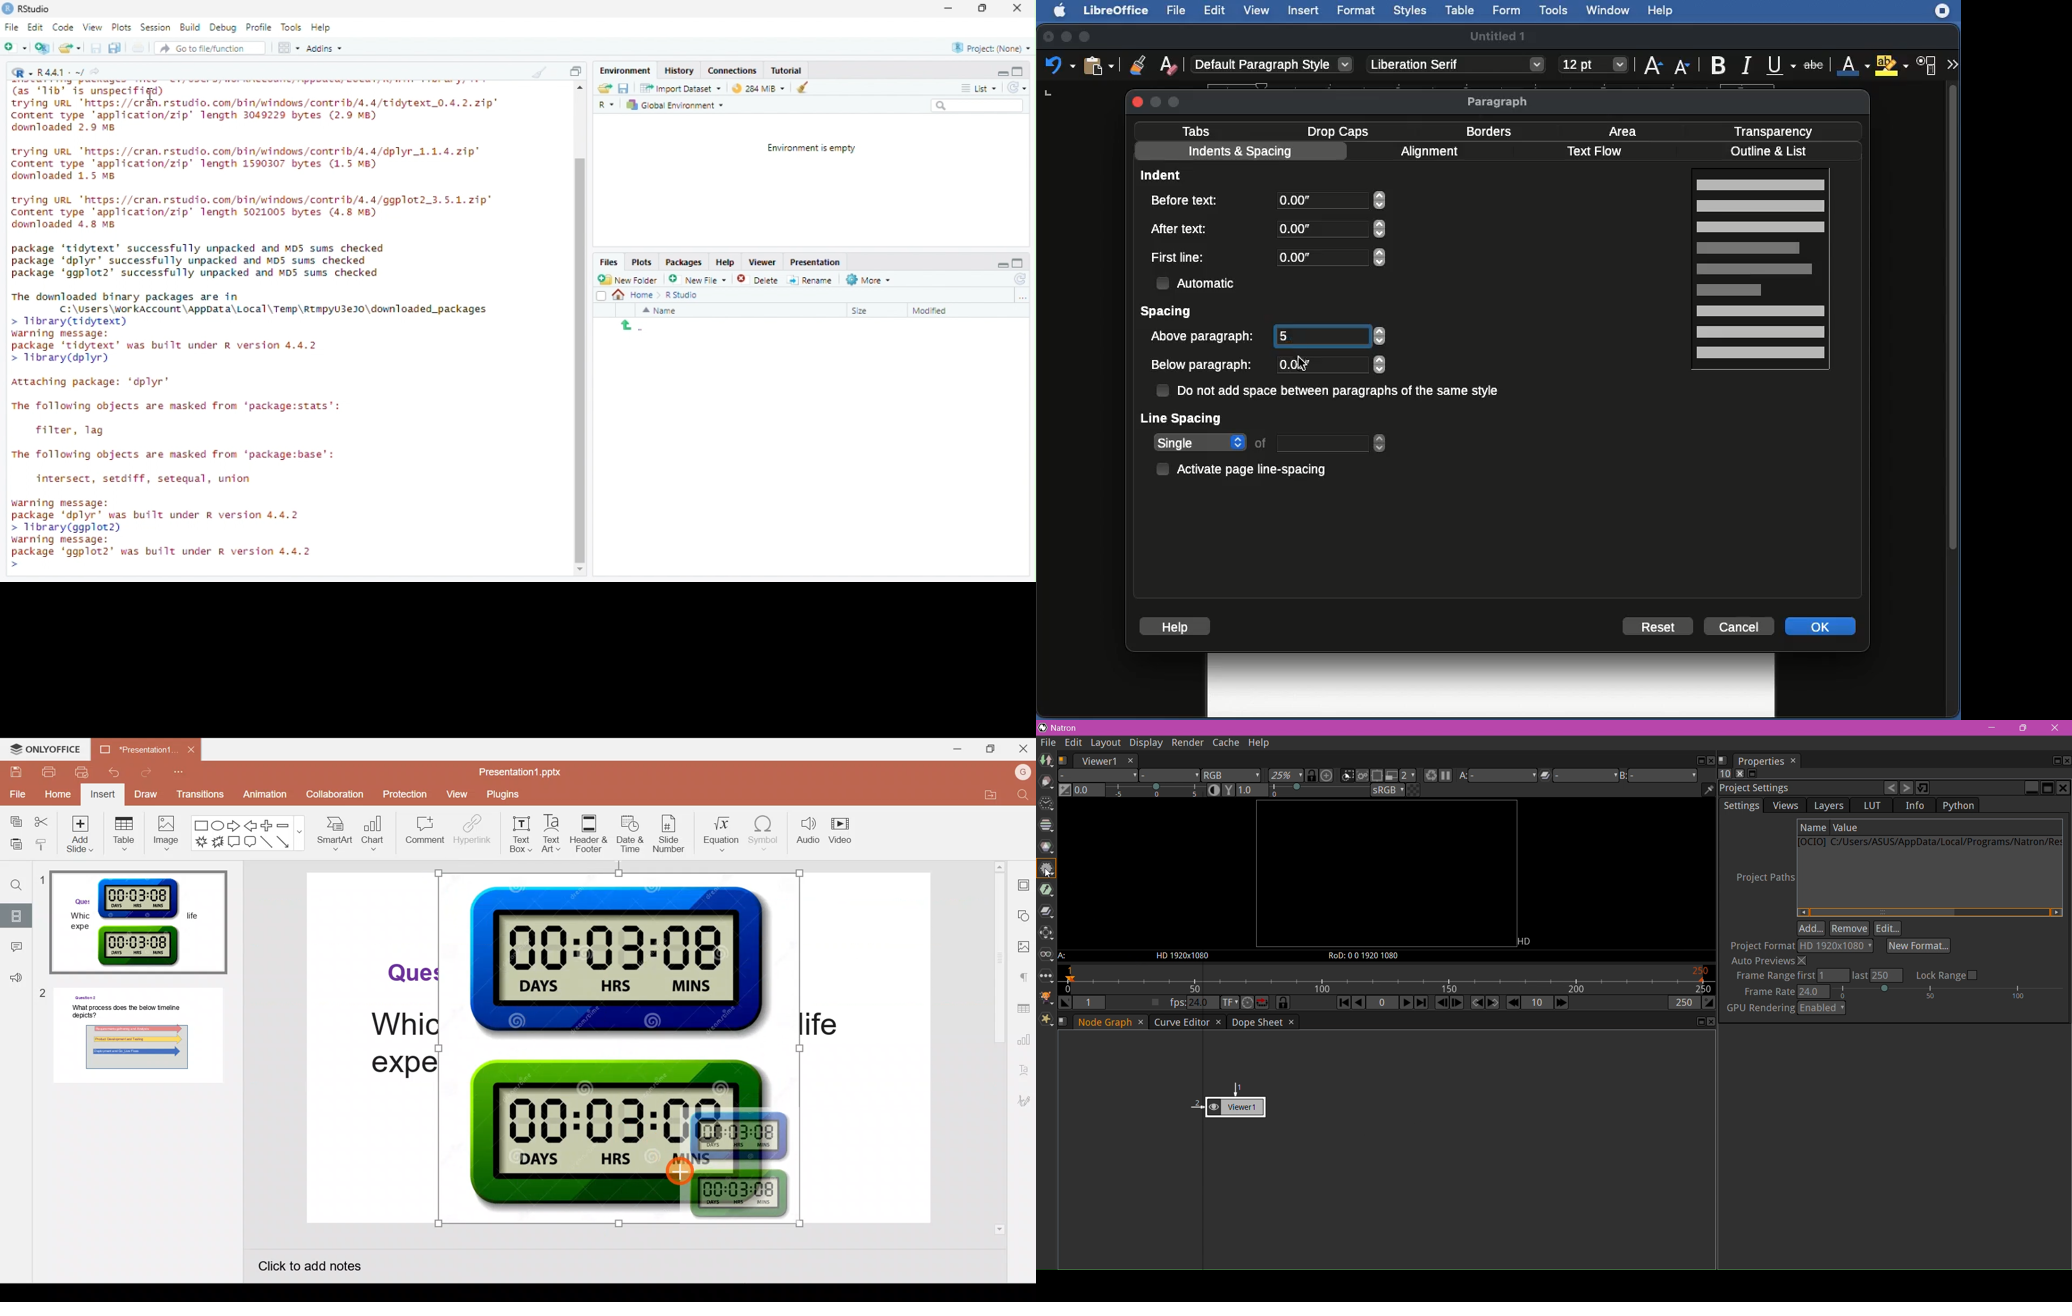 This screenshot has height=1316, width=2072. I want to click on Files, so click(609, 262).